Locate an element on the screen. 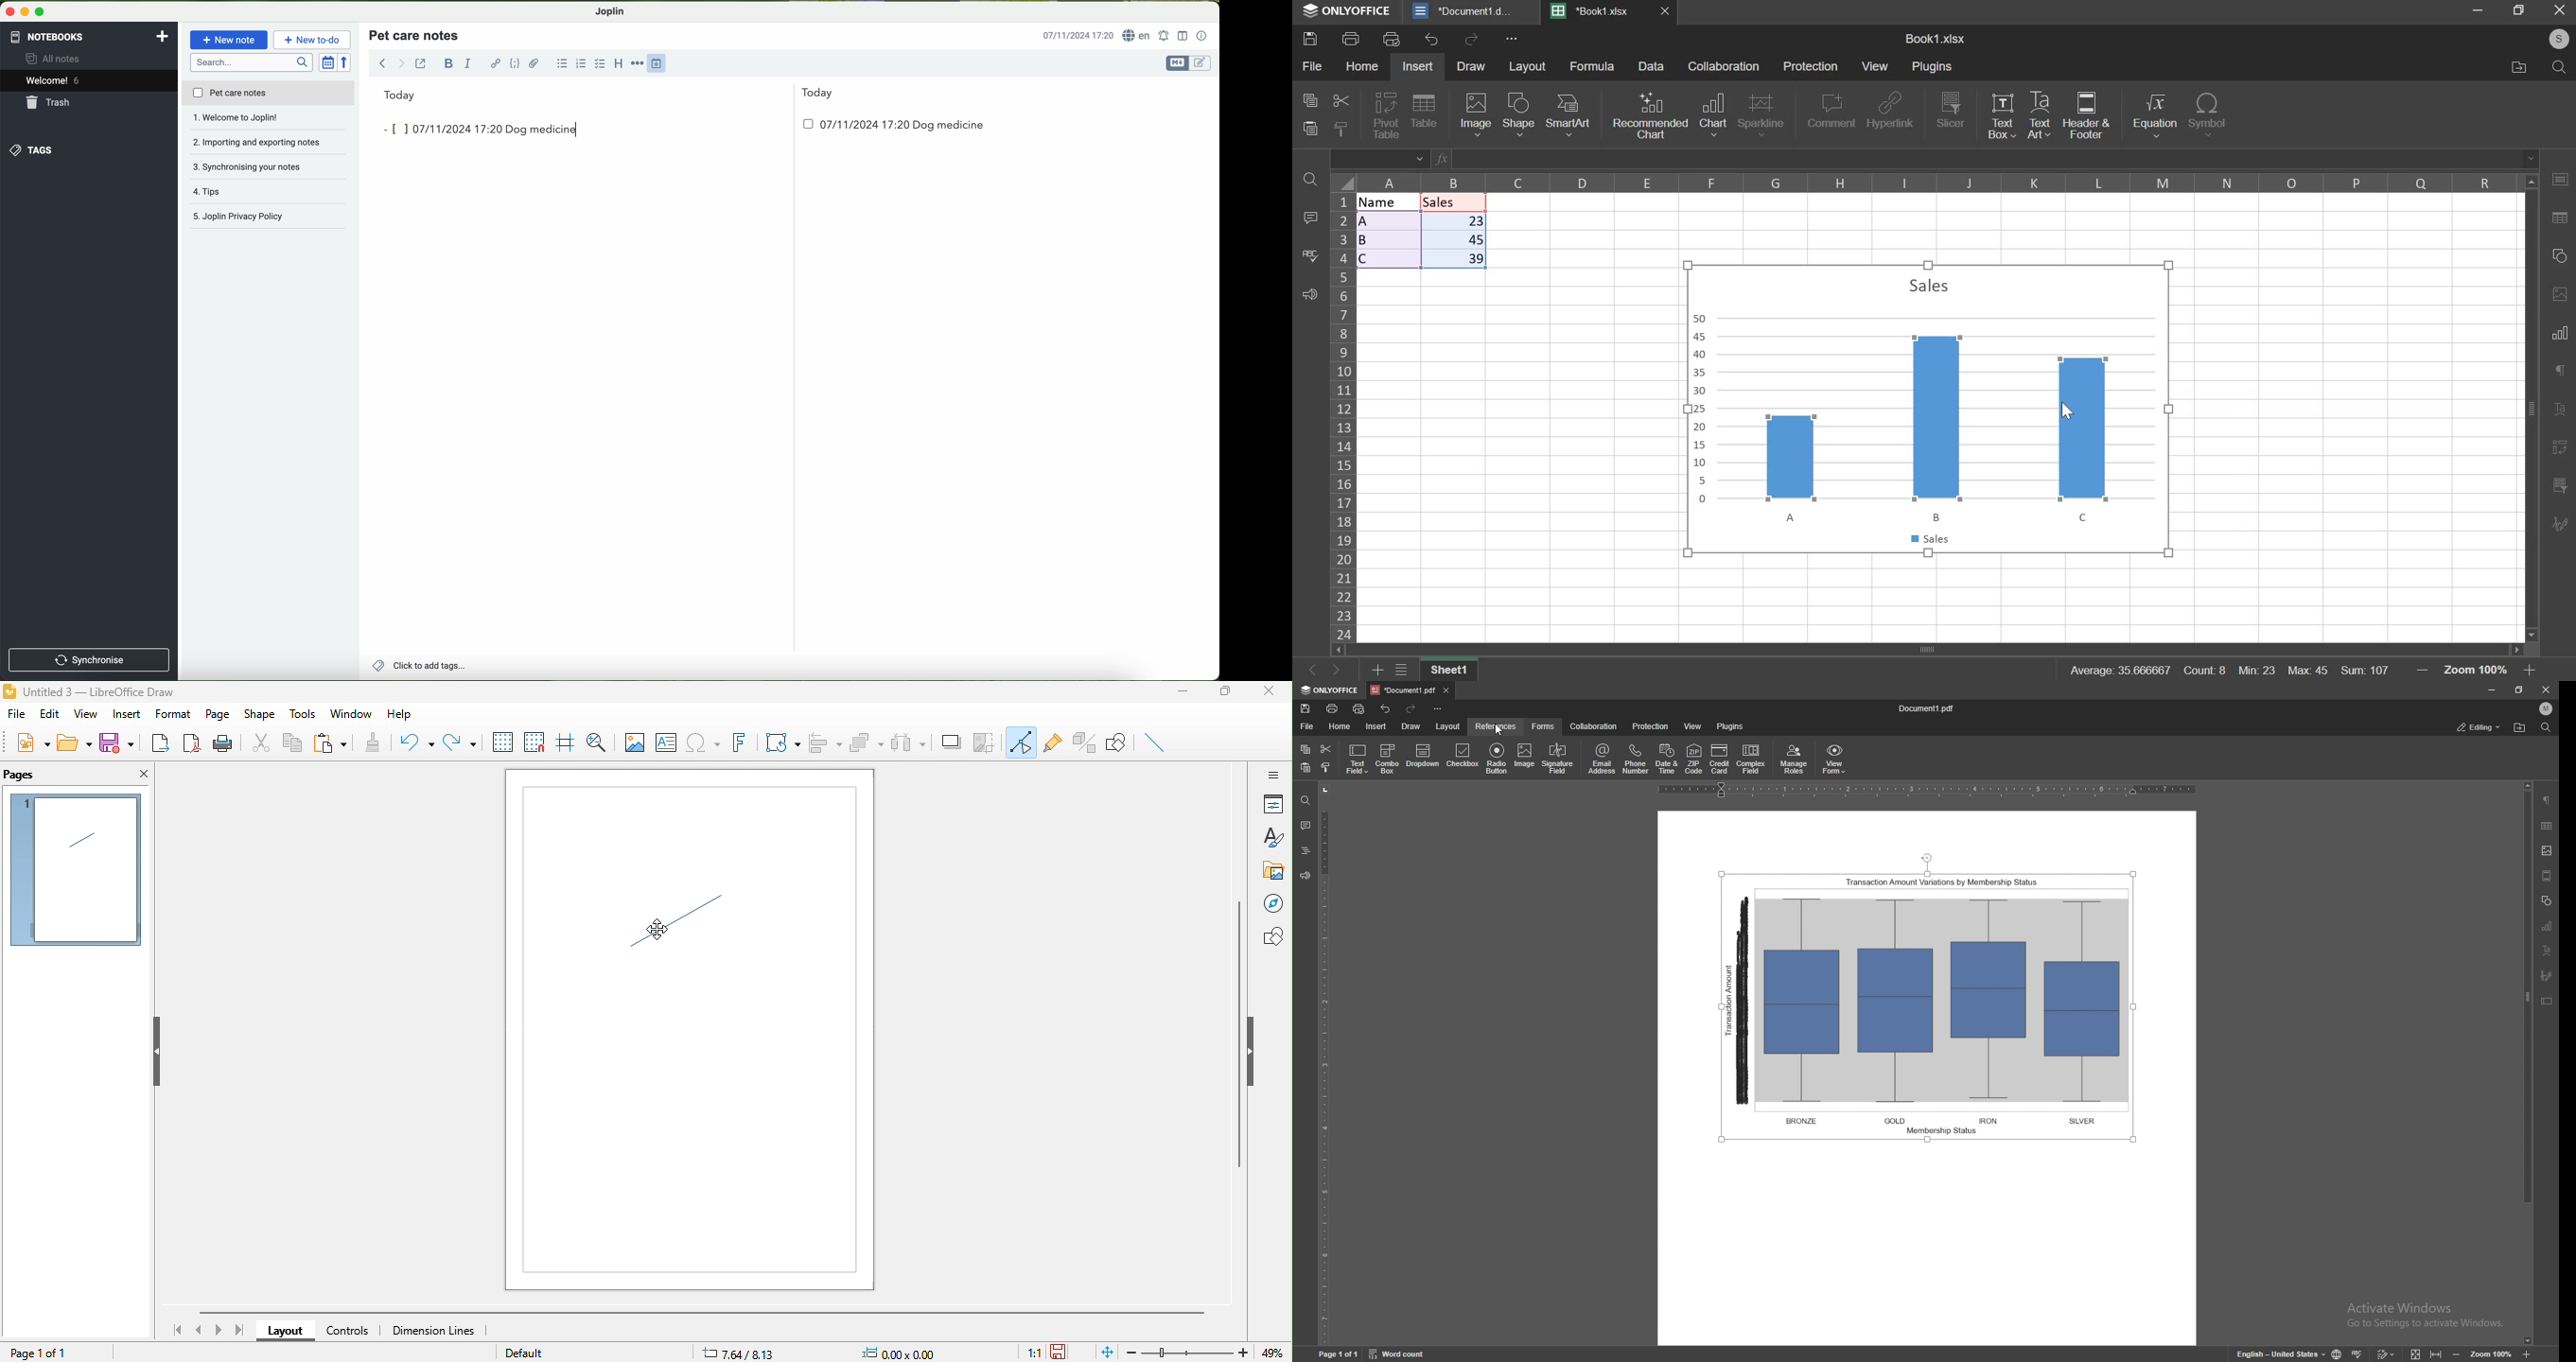 The height and width of the screenshot is (1372, 2576). Image Tool is located at coordinates (2560, 293).